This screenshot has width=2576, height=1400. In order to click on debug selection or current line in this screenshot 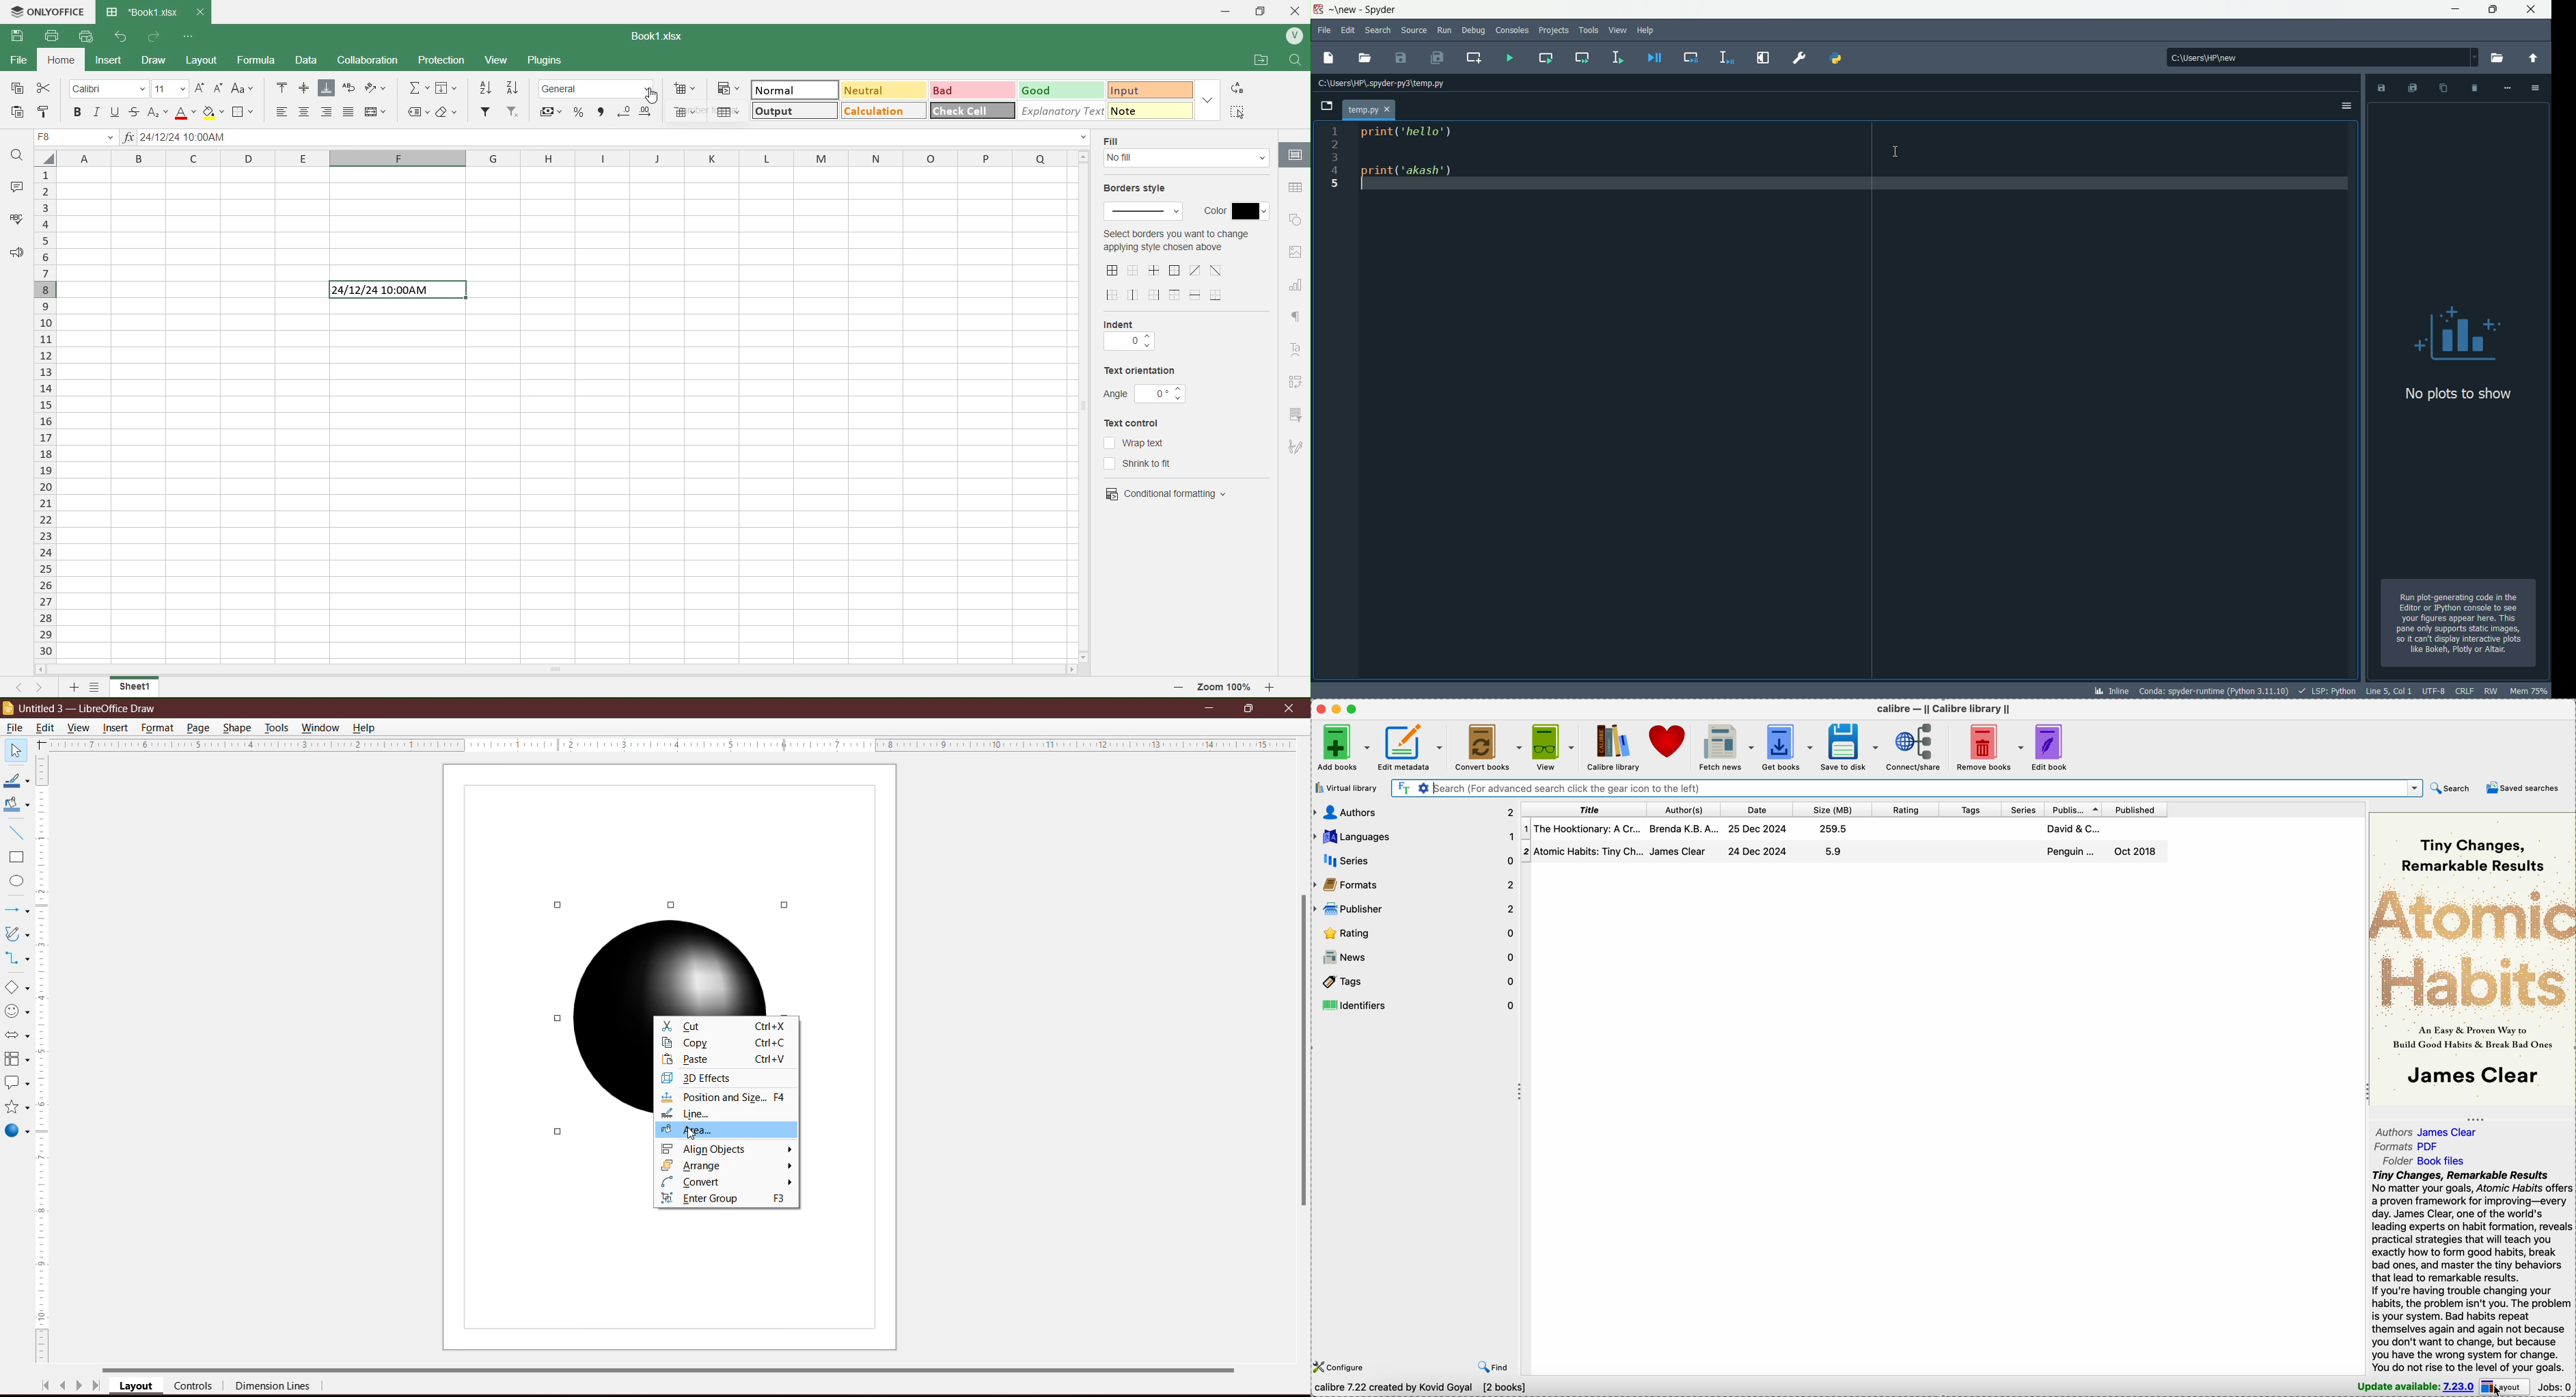, I will do `click(1726, 58)`.